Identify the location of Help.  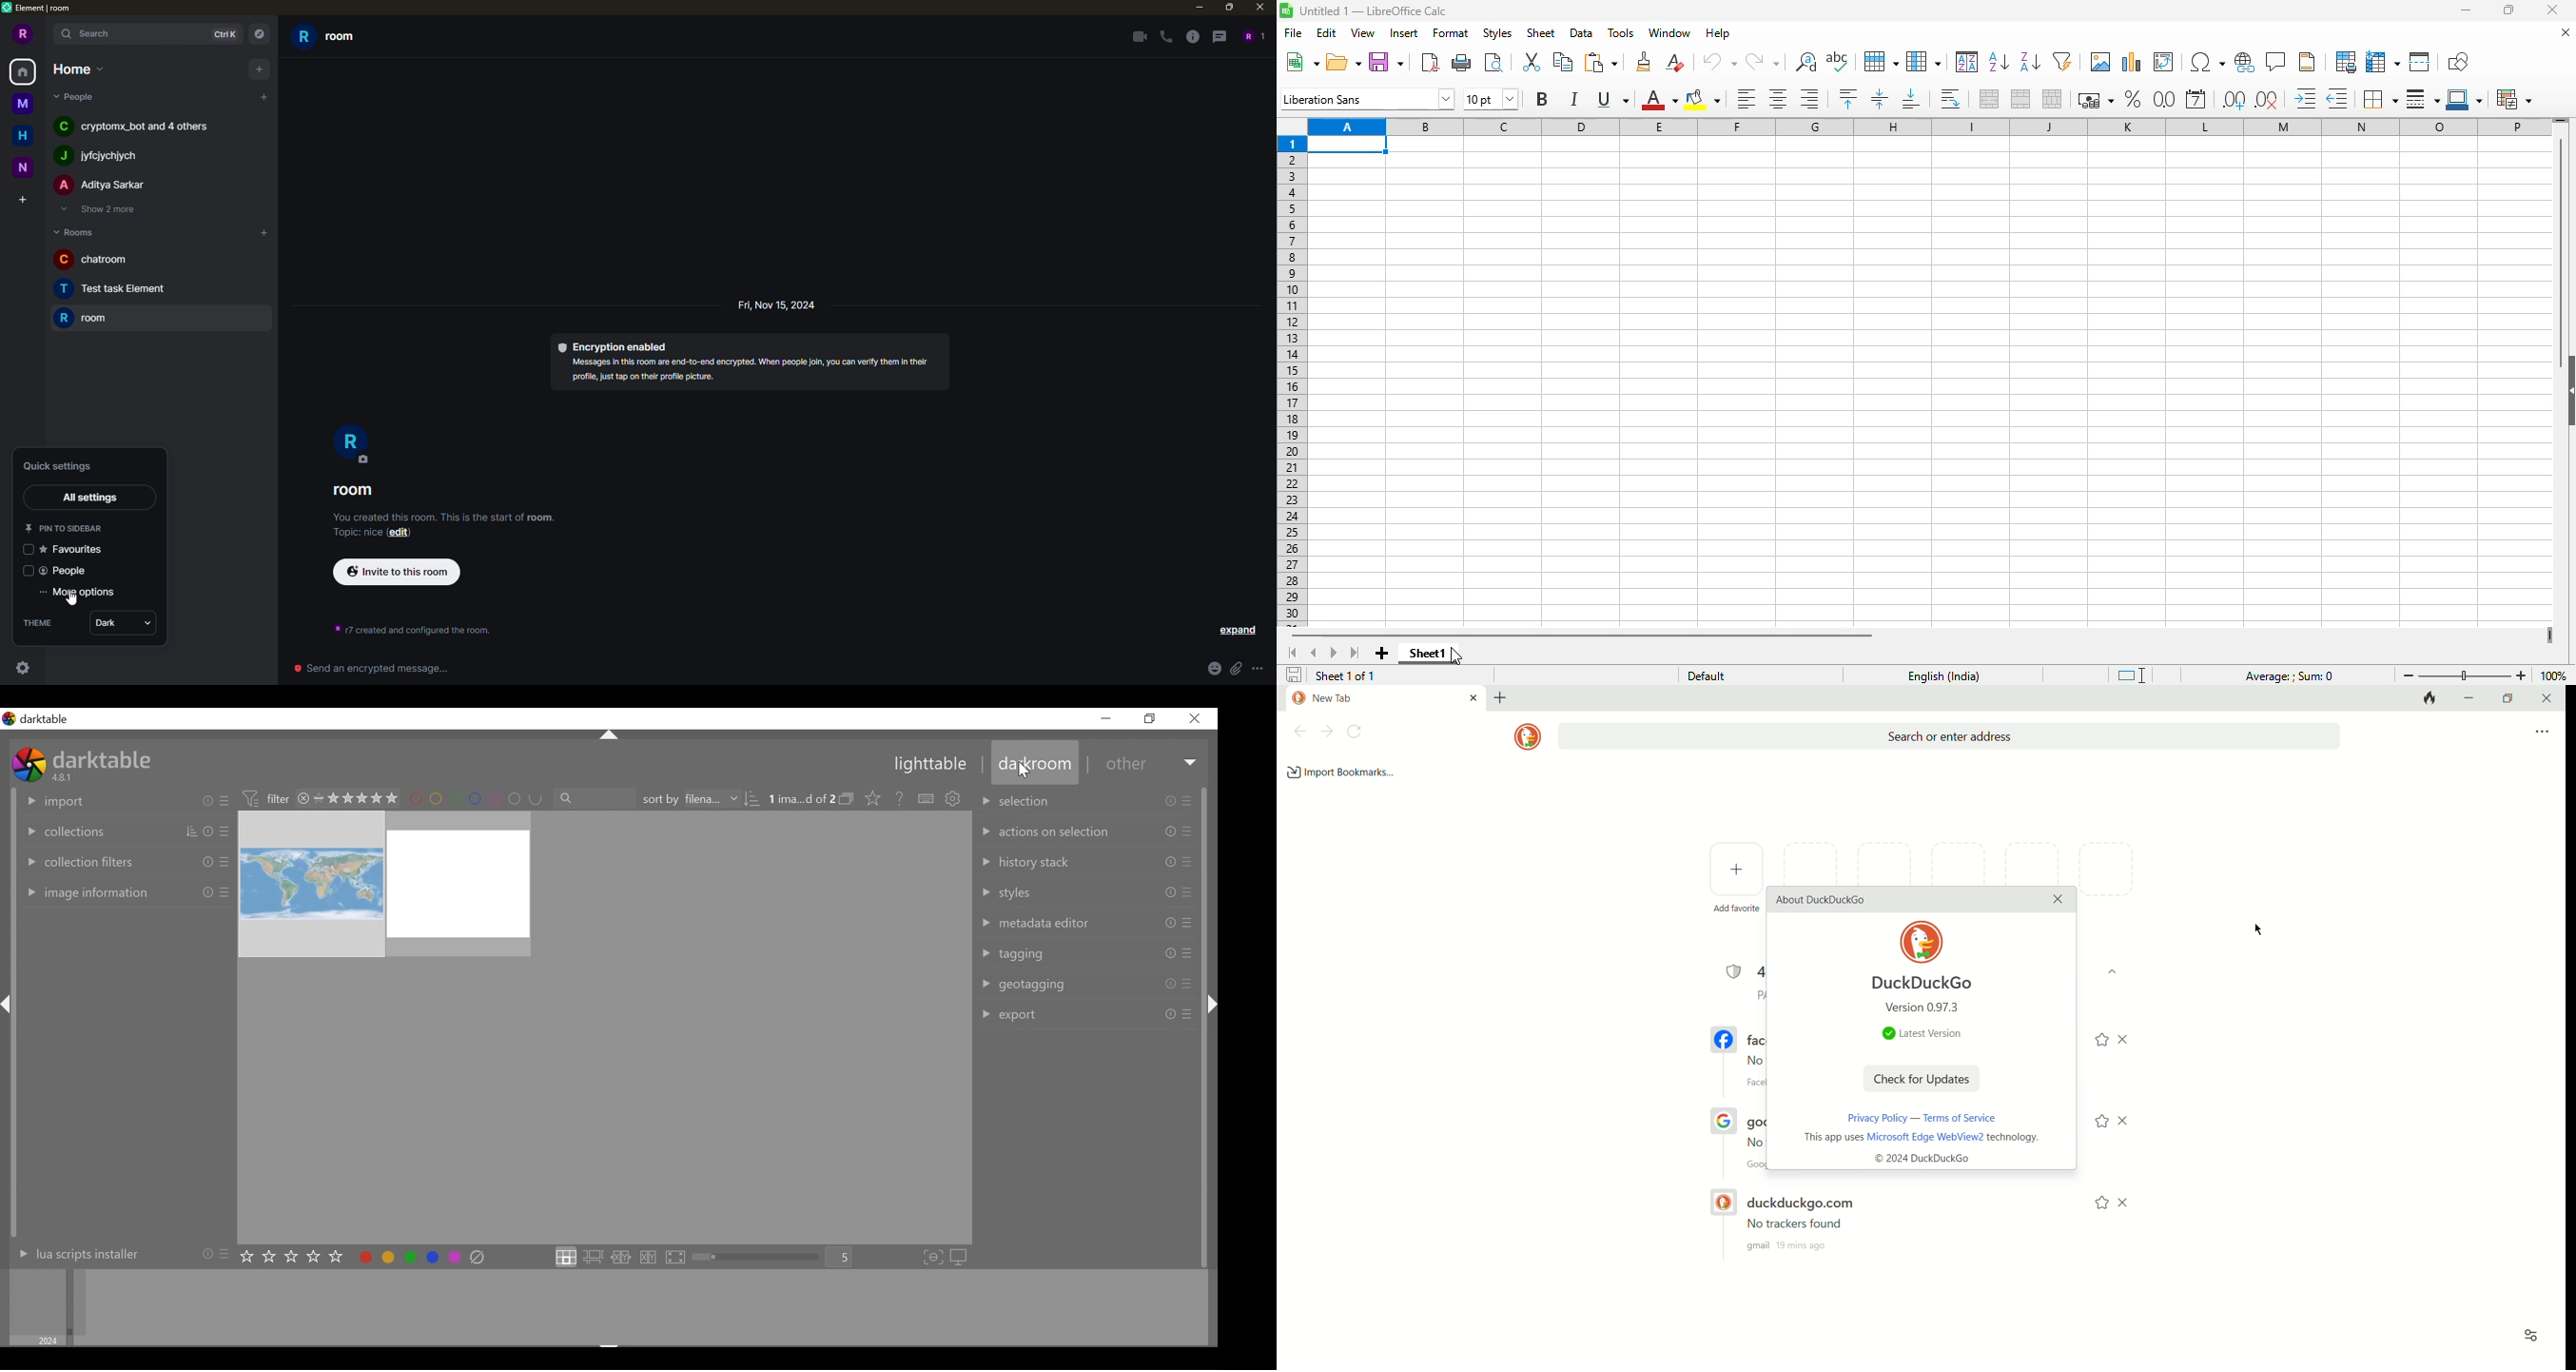
(899, 797).